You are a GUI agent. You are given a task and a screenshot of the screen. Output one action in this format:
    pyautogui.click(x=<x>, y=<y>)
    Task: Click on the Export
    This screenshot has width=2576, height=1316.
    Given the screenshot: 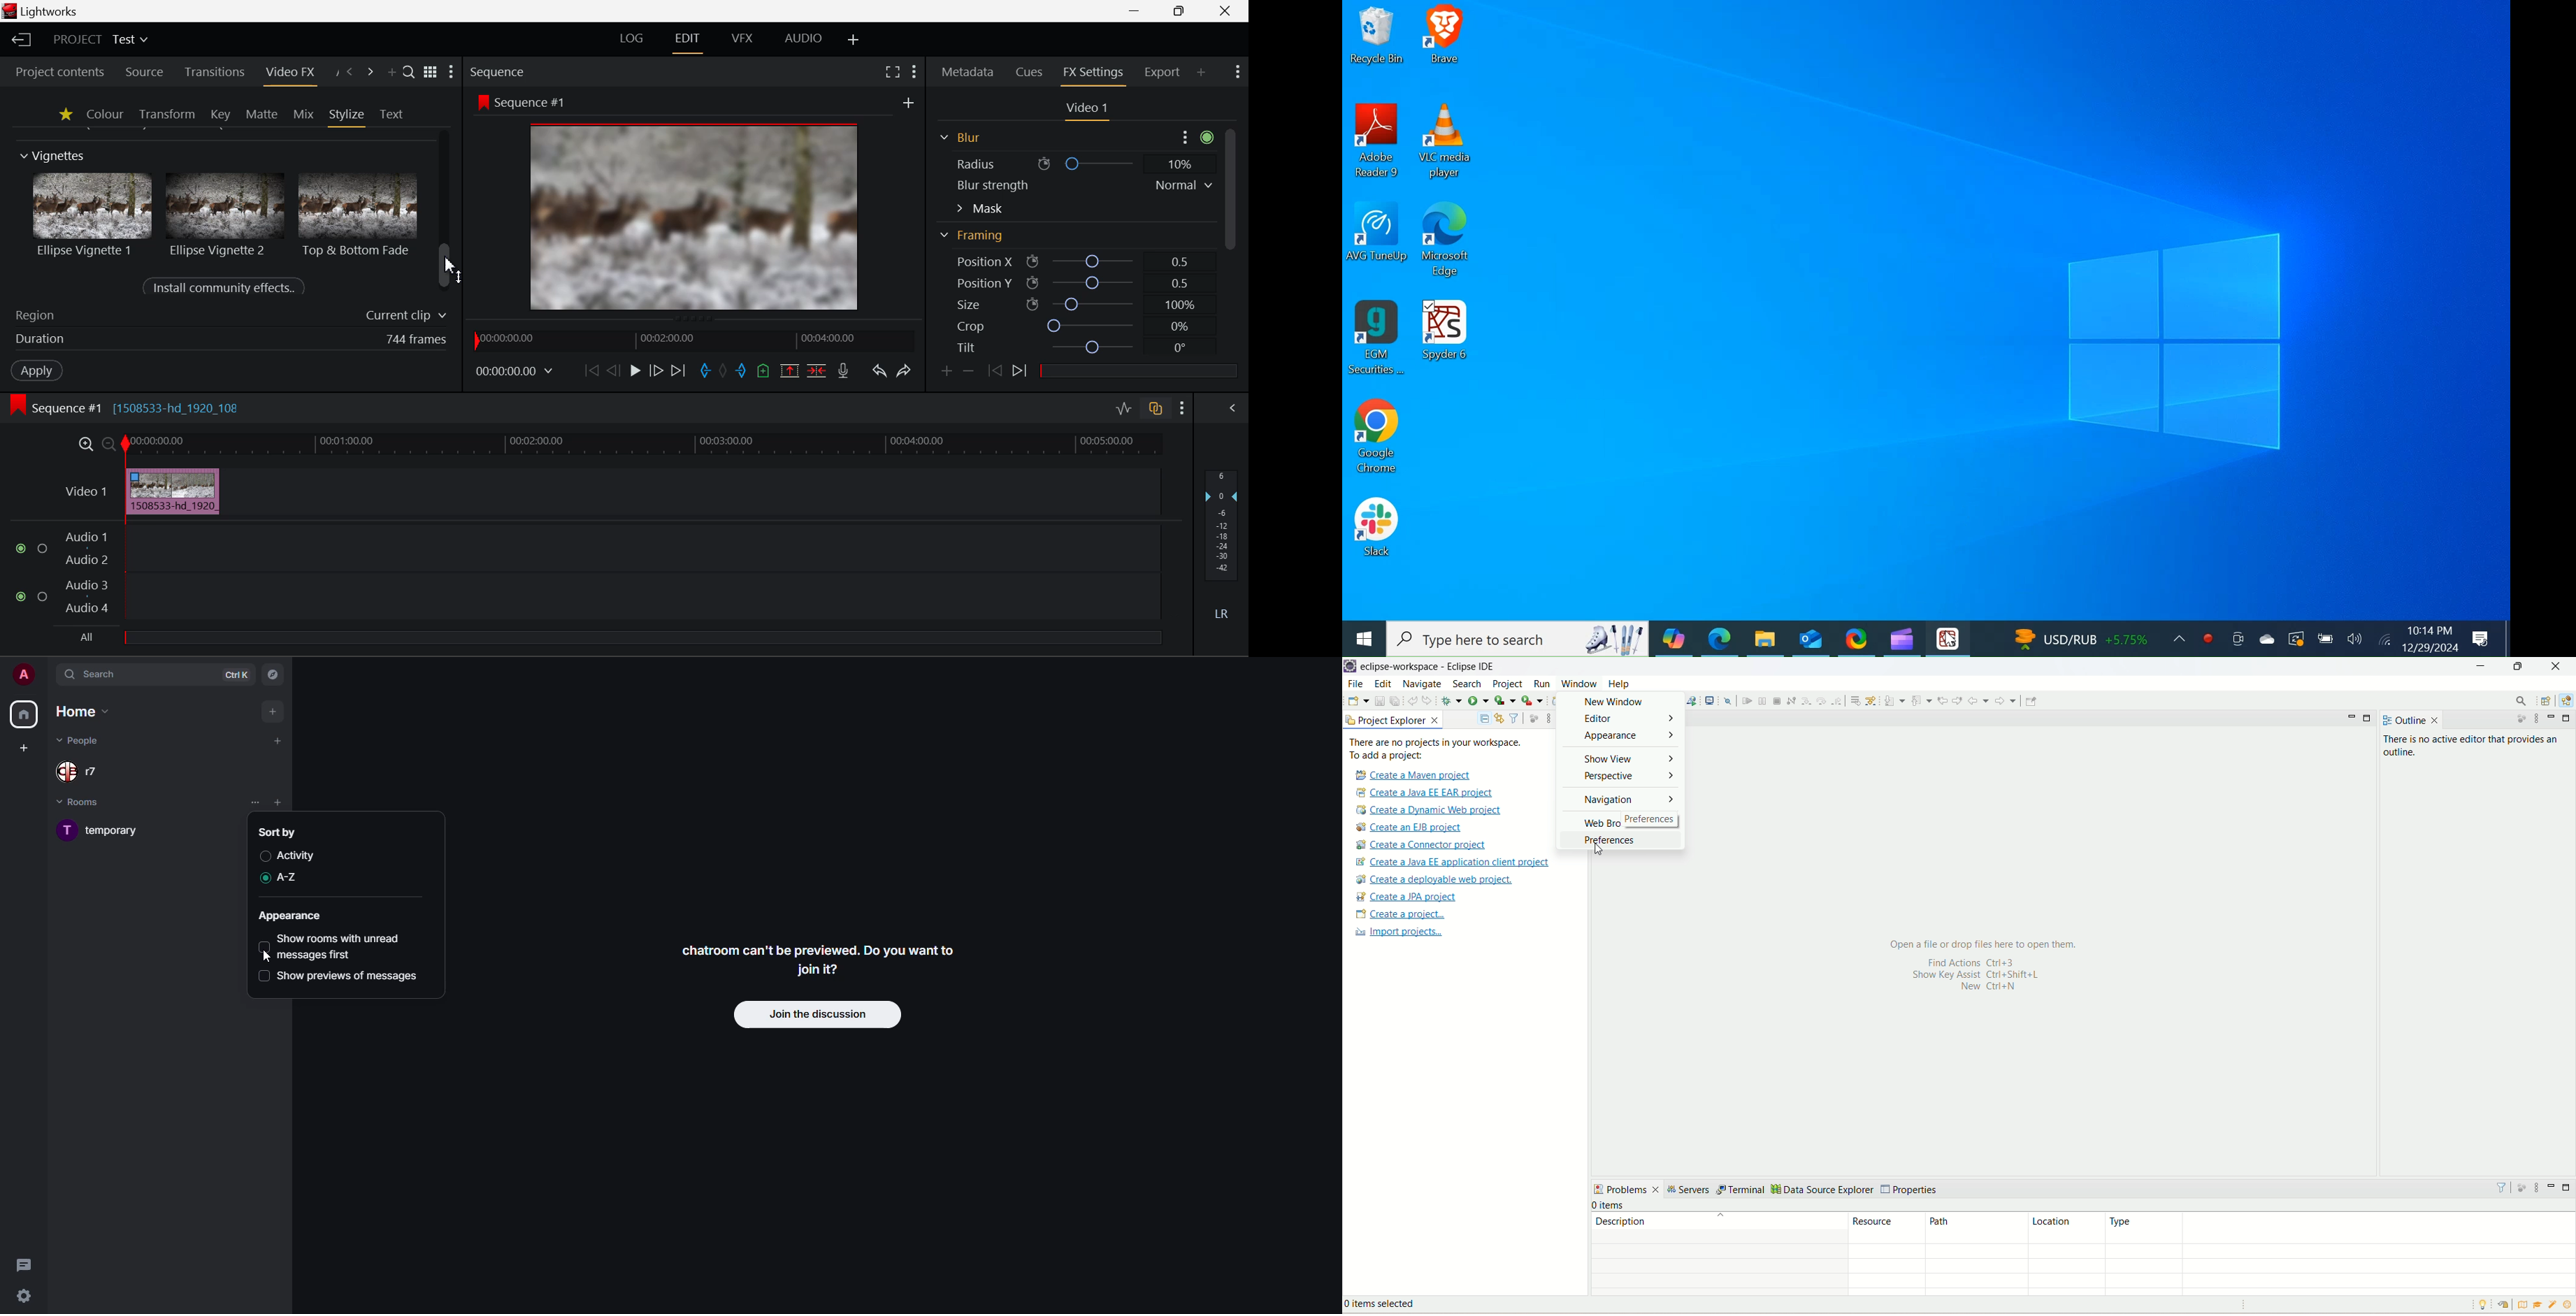 What is the action you would take?
    pyautogui.click(x=1163, y=70)
    